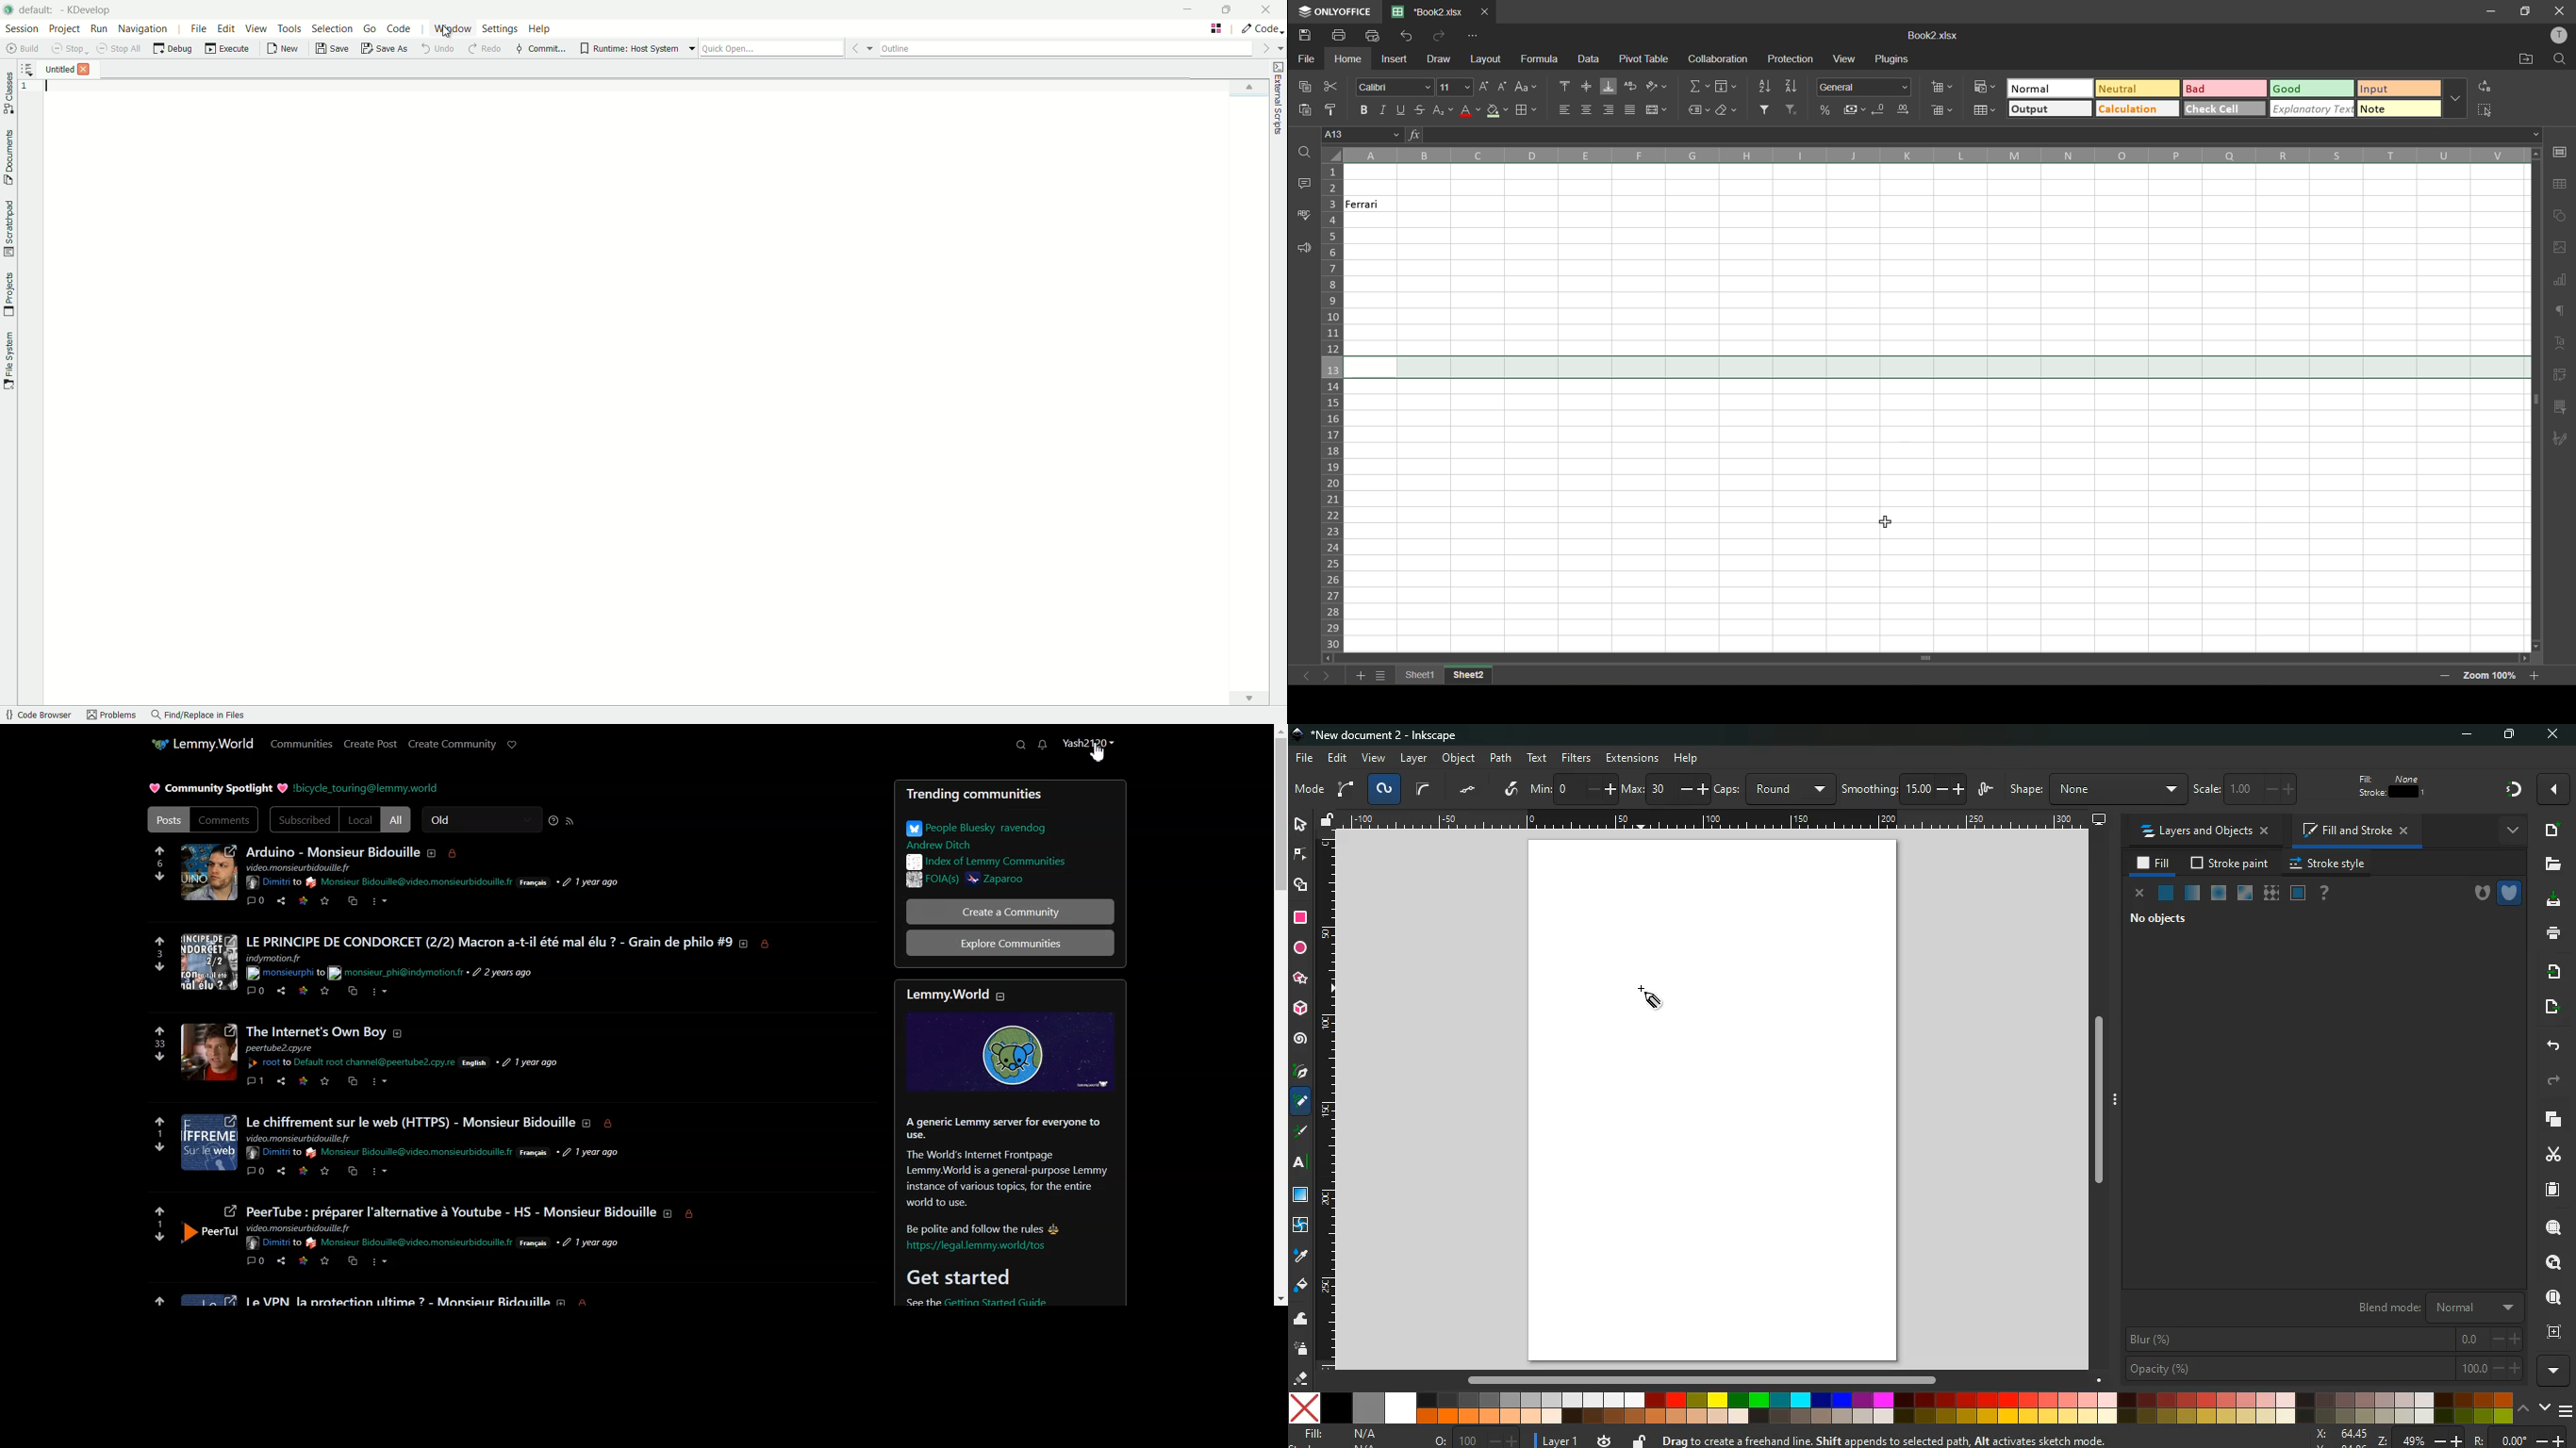 This screenshot has height=1456, width=2576. What do you see at coordinates (2491, 675) in the screenshot?
I see `zoom factor` at bounding box center [2491, 675].